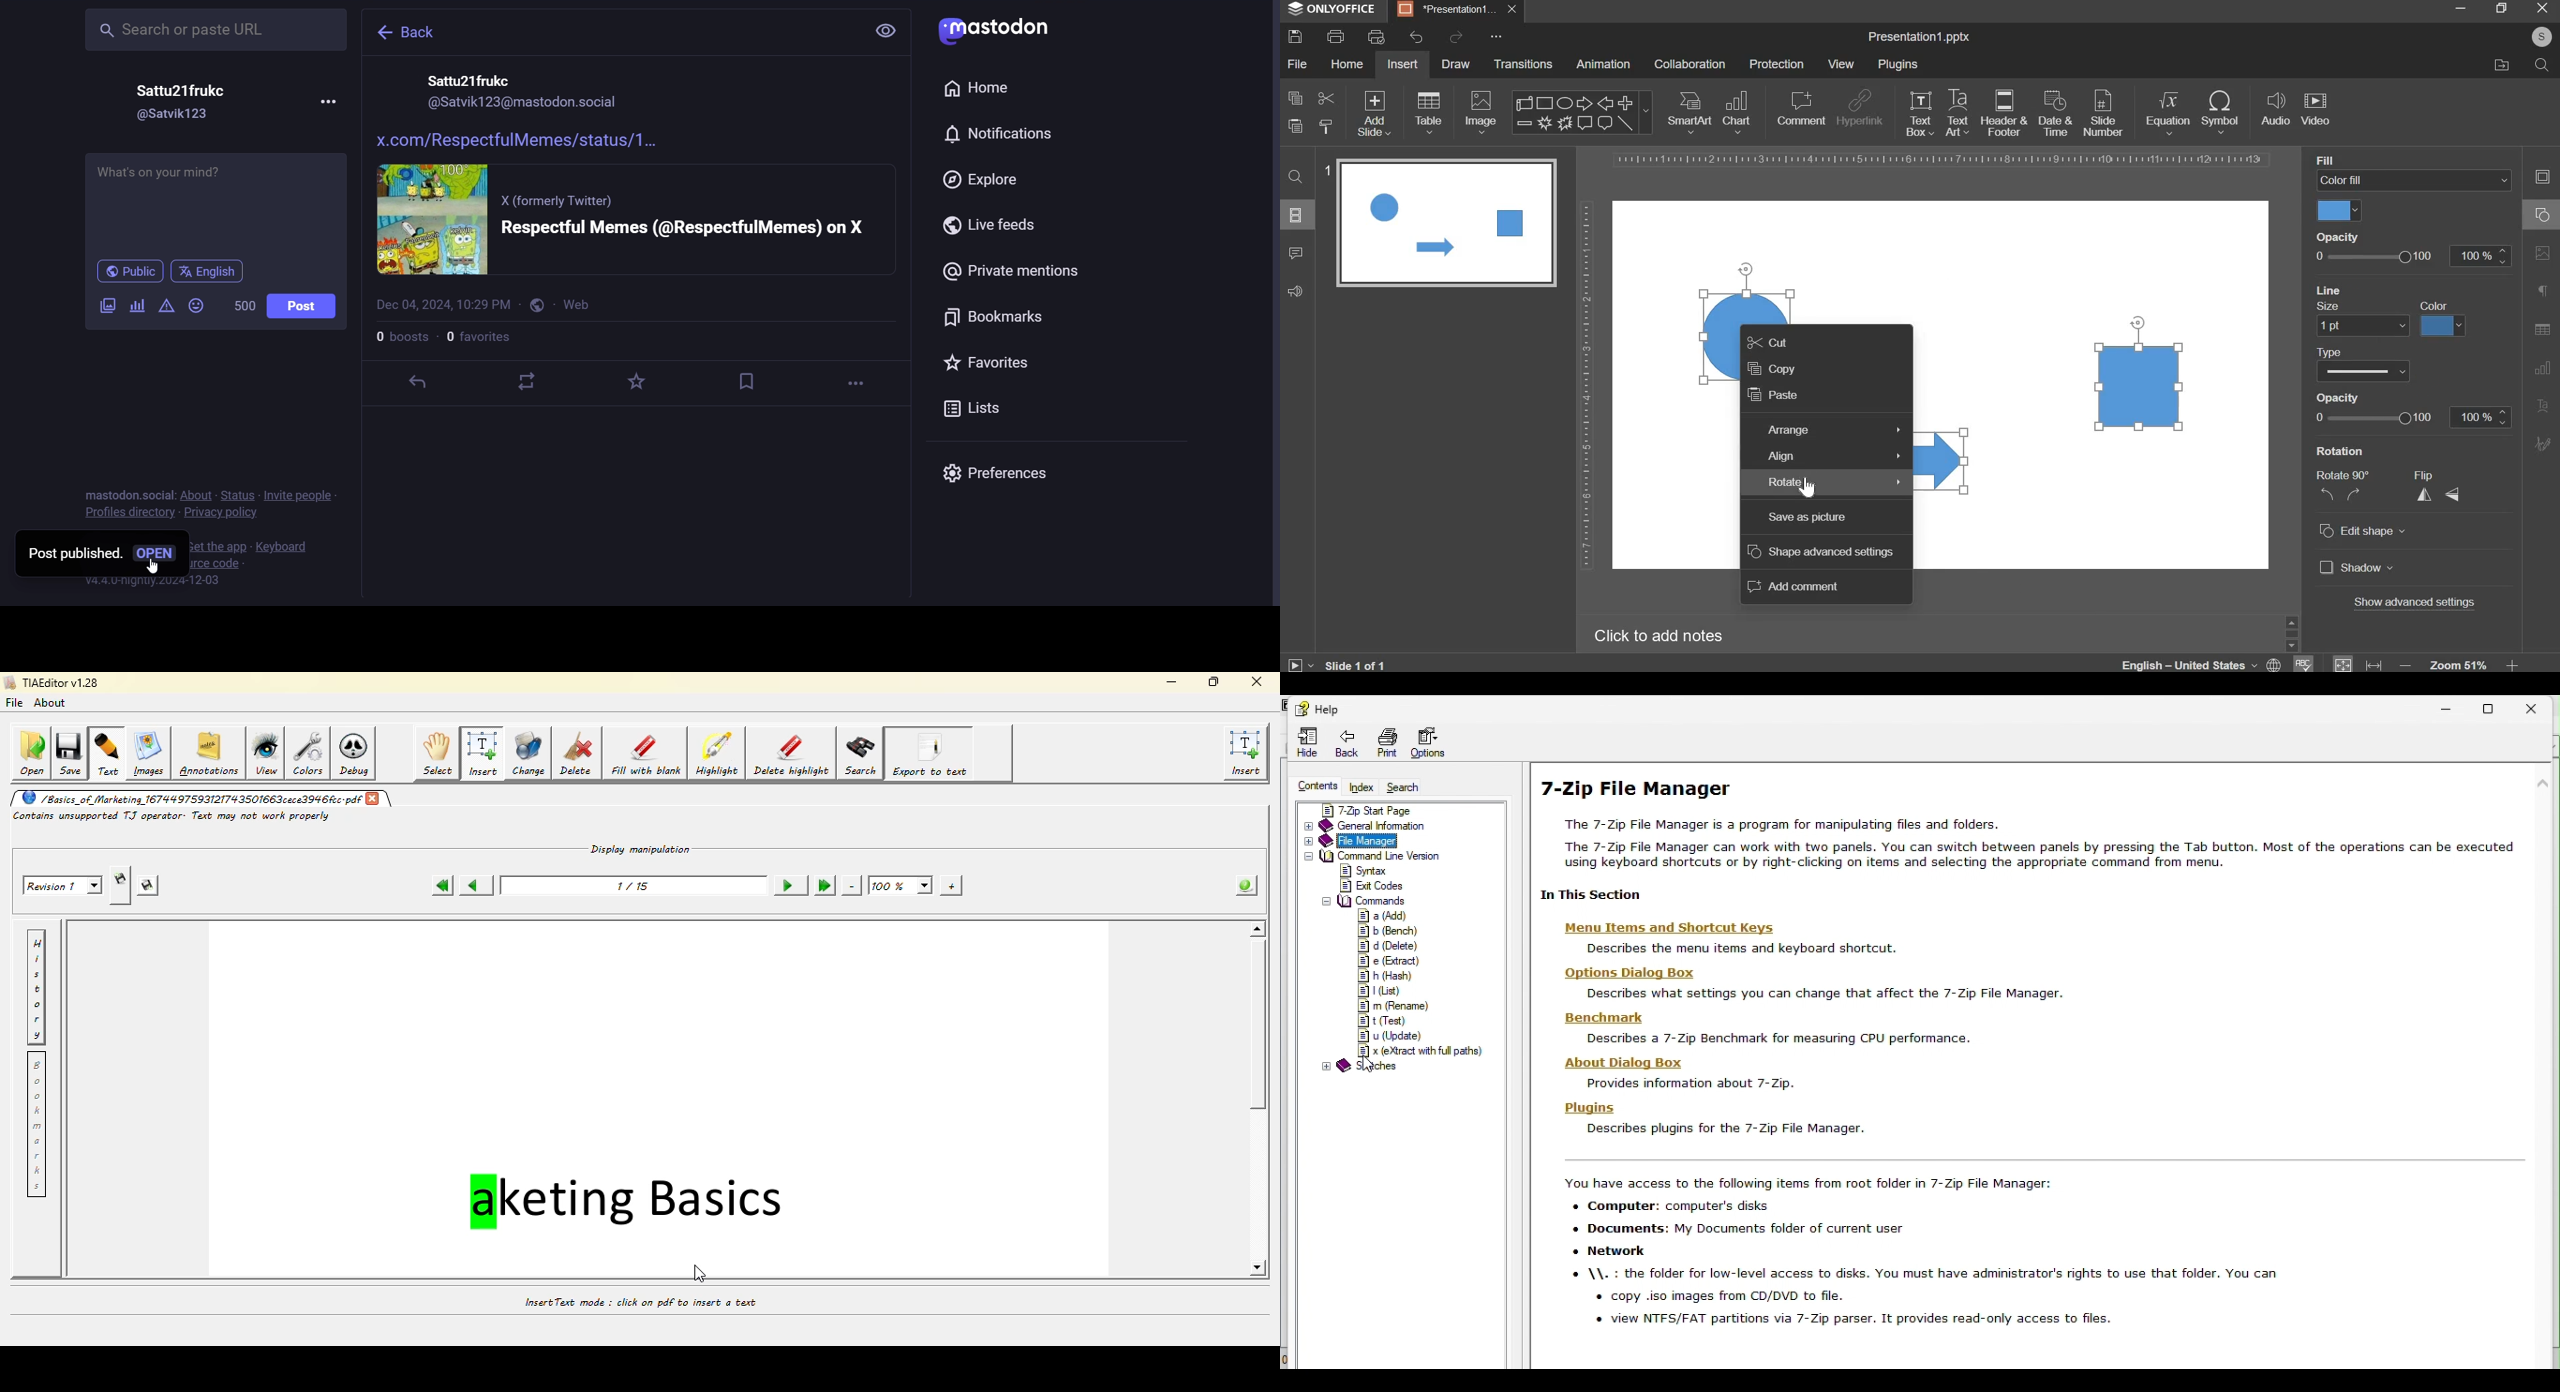  What do you see at coordinates (2375, 665) in the screenshot?
I see `fit to width` at bounding box center [2375, 665].